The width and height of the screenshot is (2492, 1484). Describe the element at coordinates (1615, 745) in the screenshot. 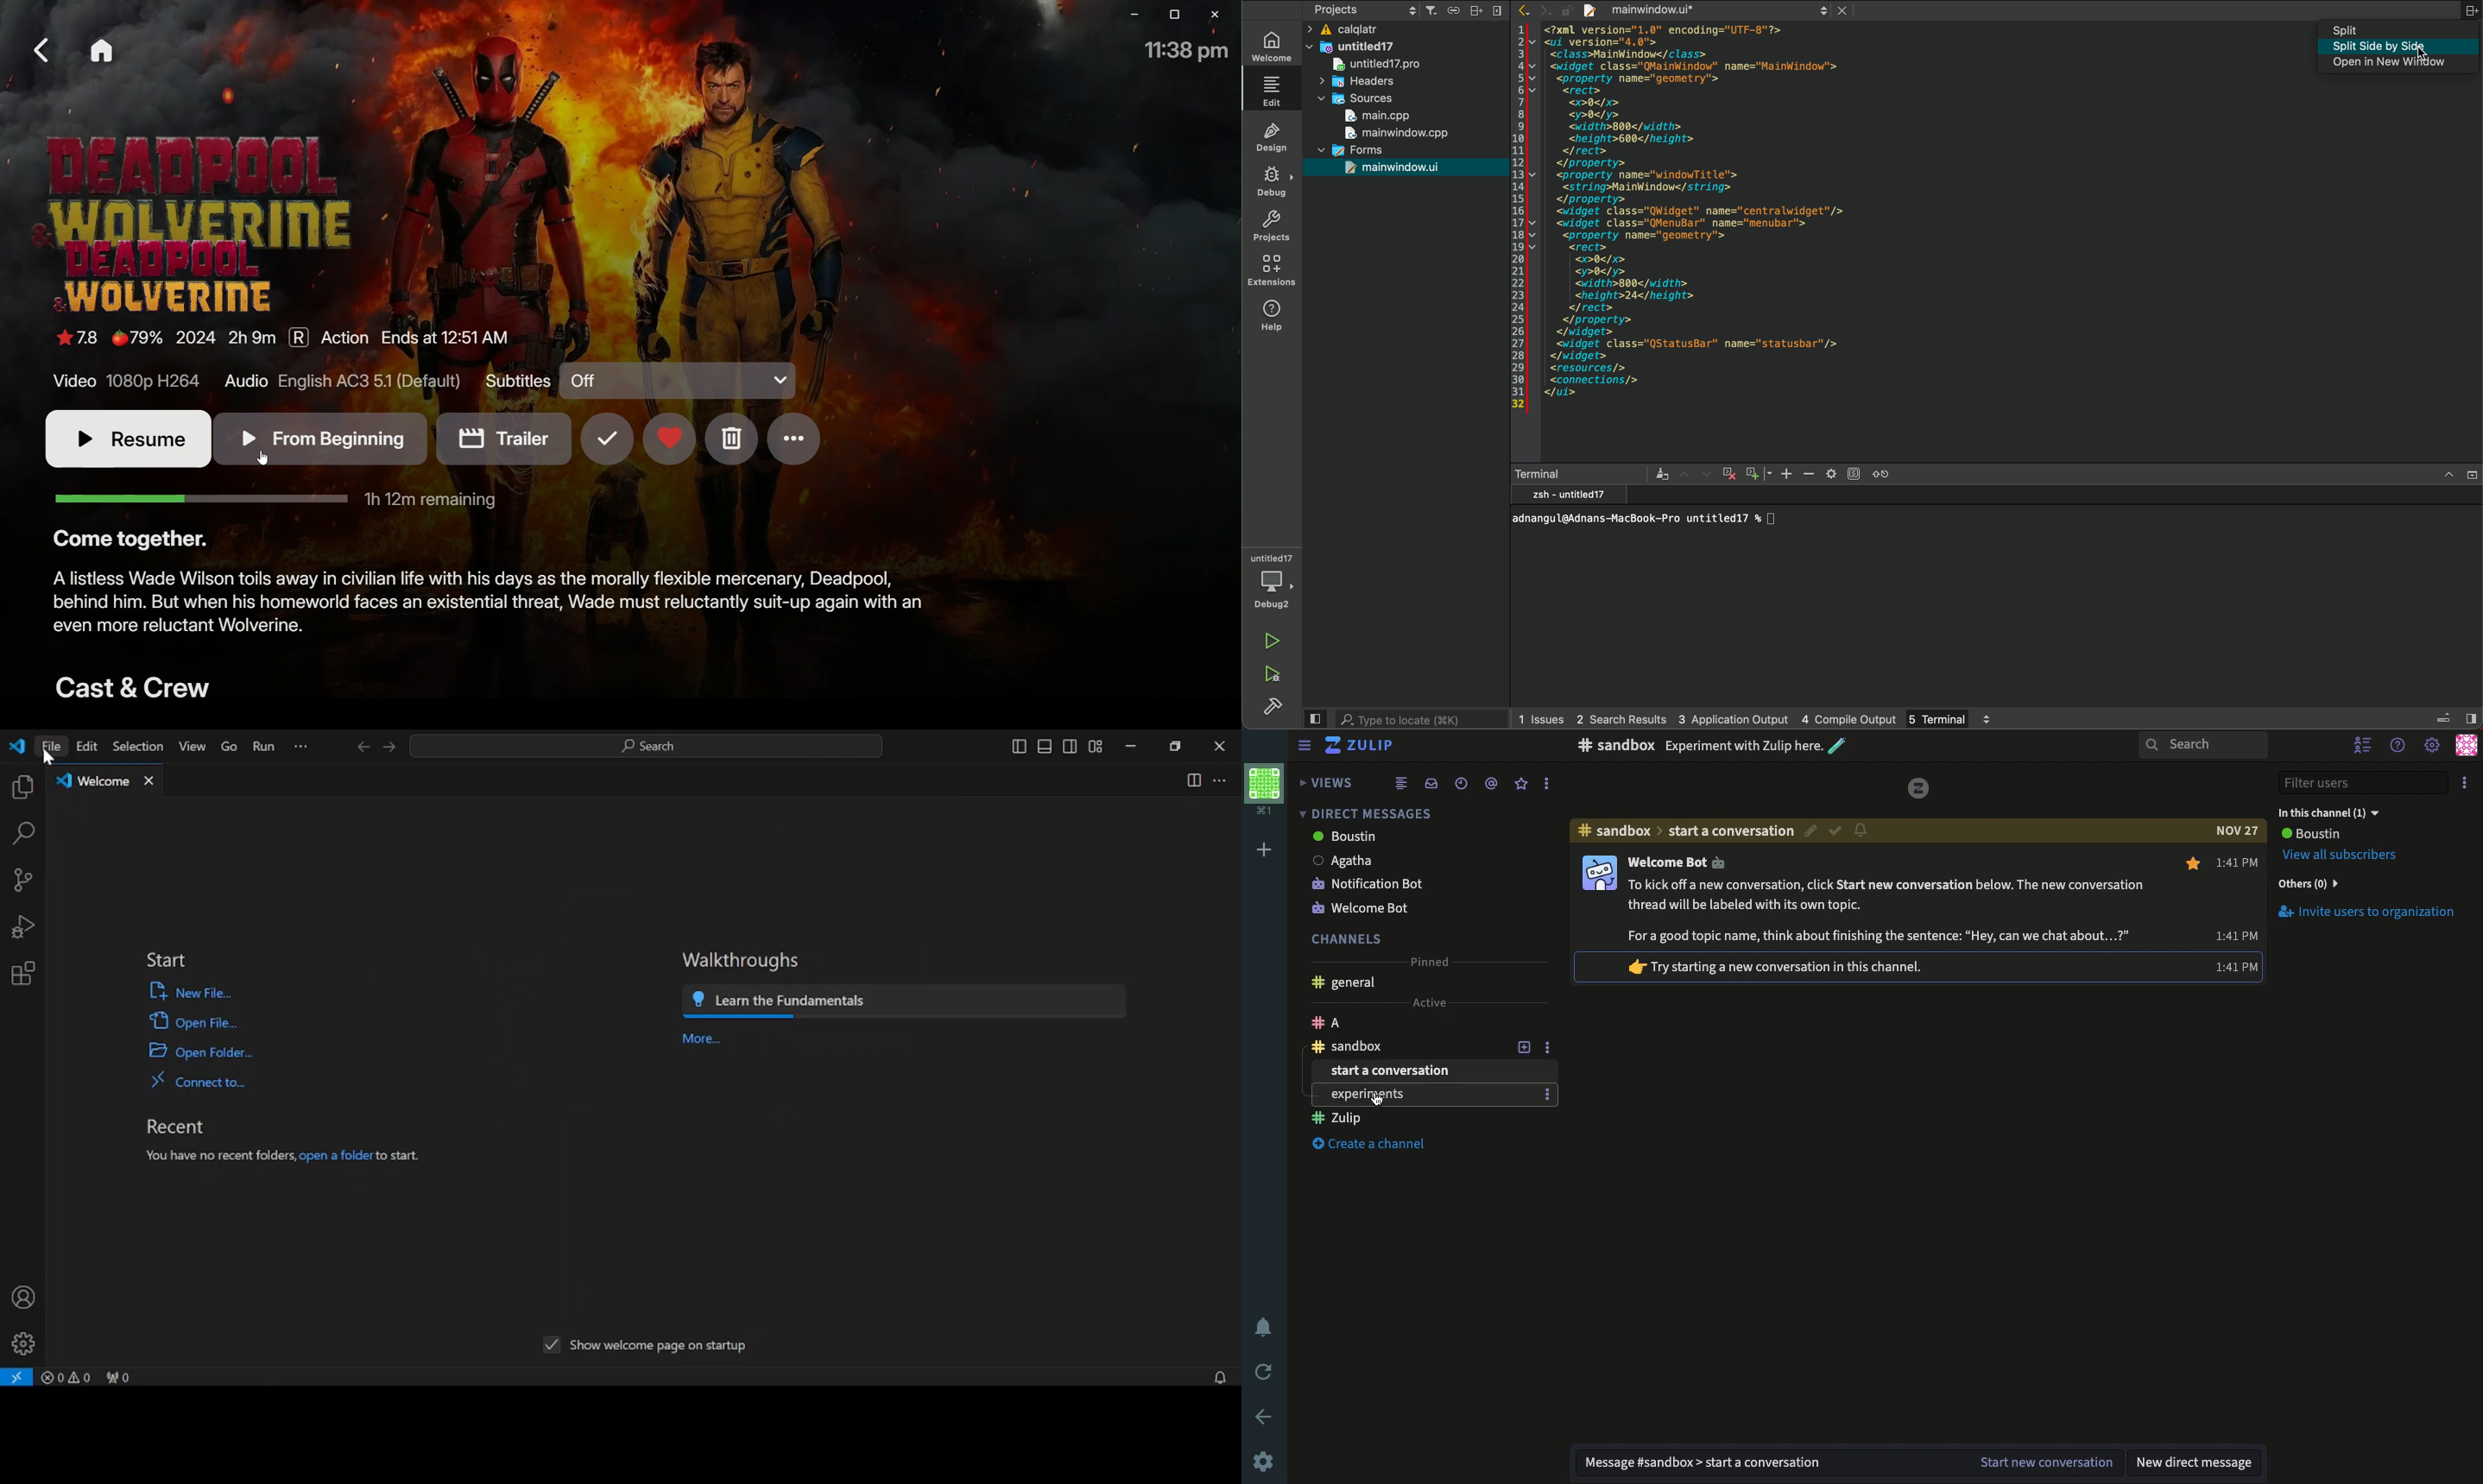

I see `# sandbox` at that location.